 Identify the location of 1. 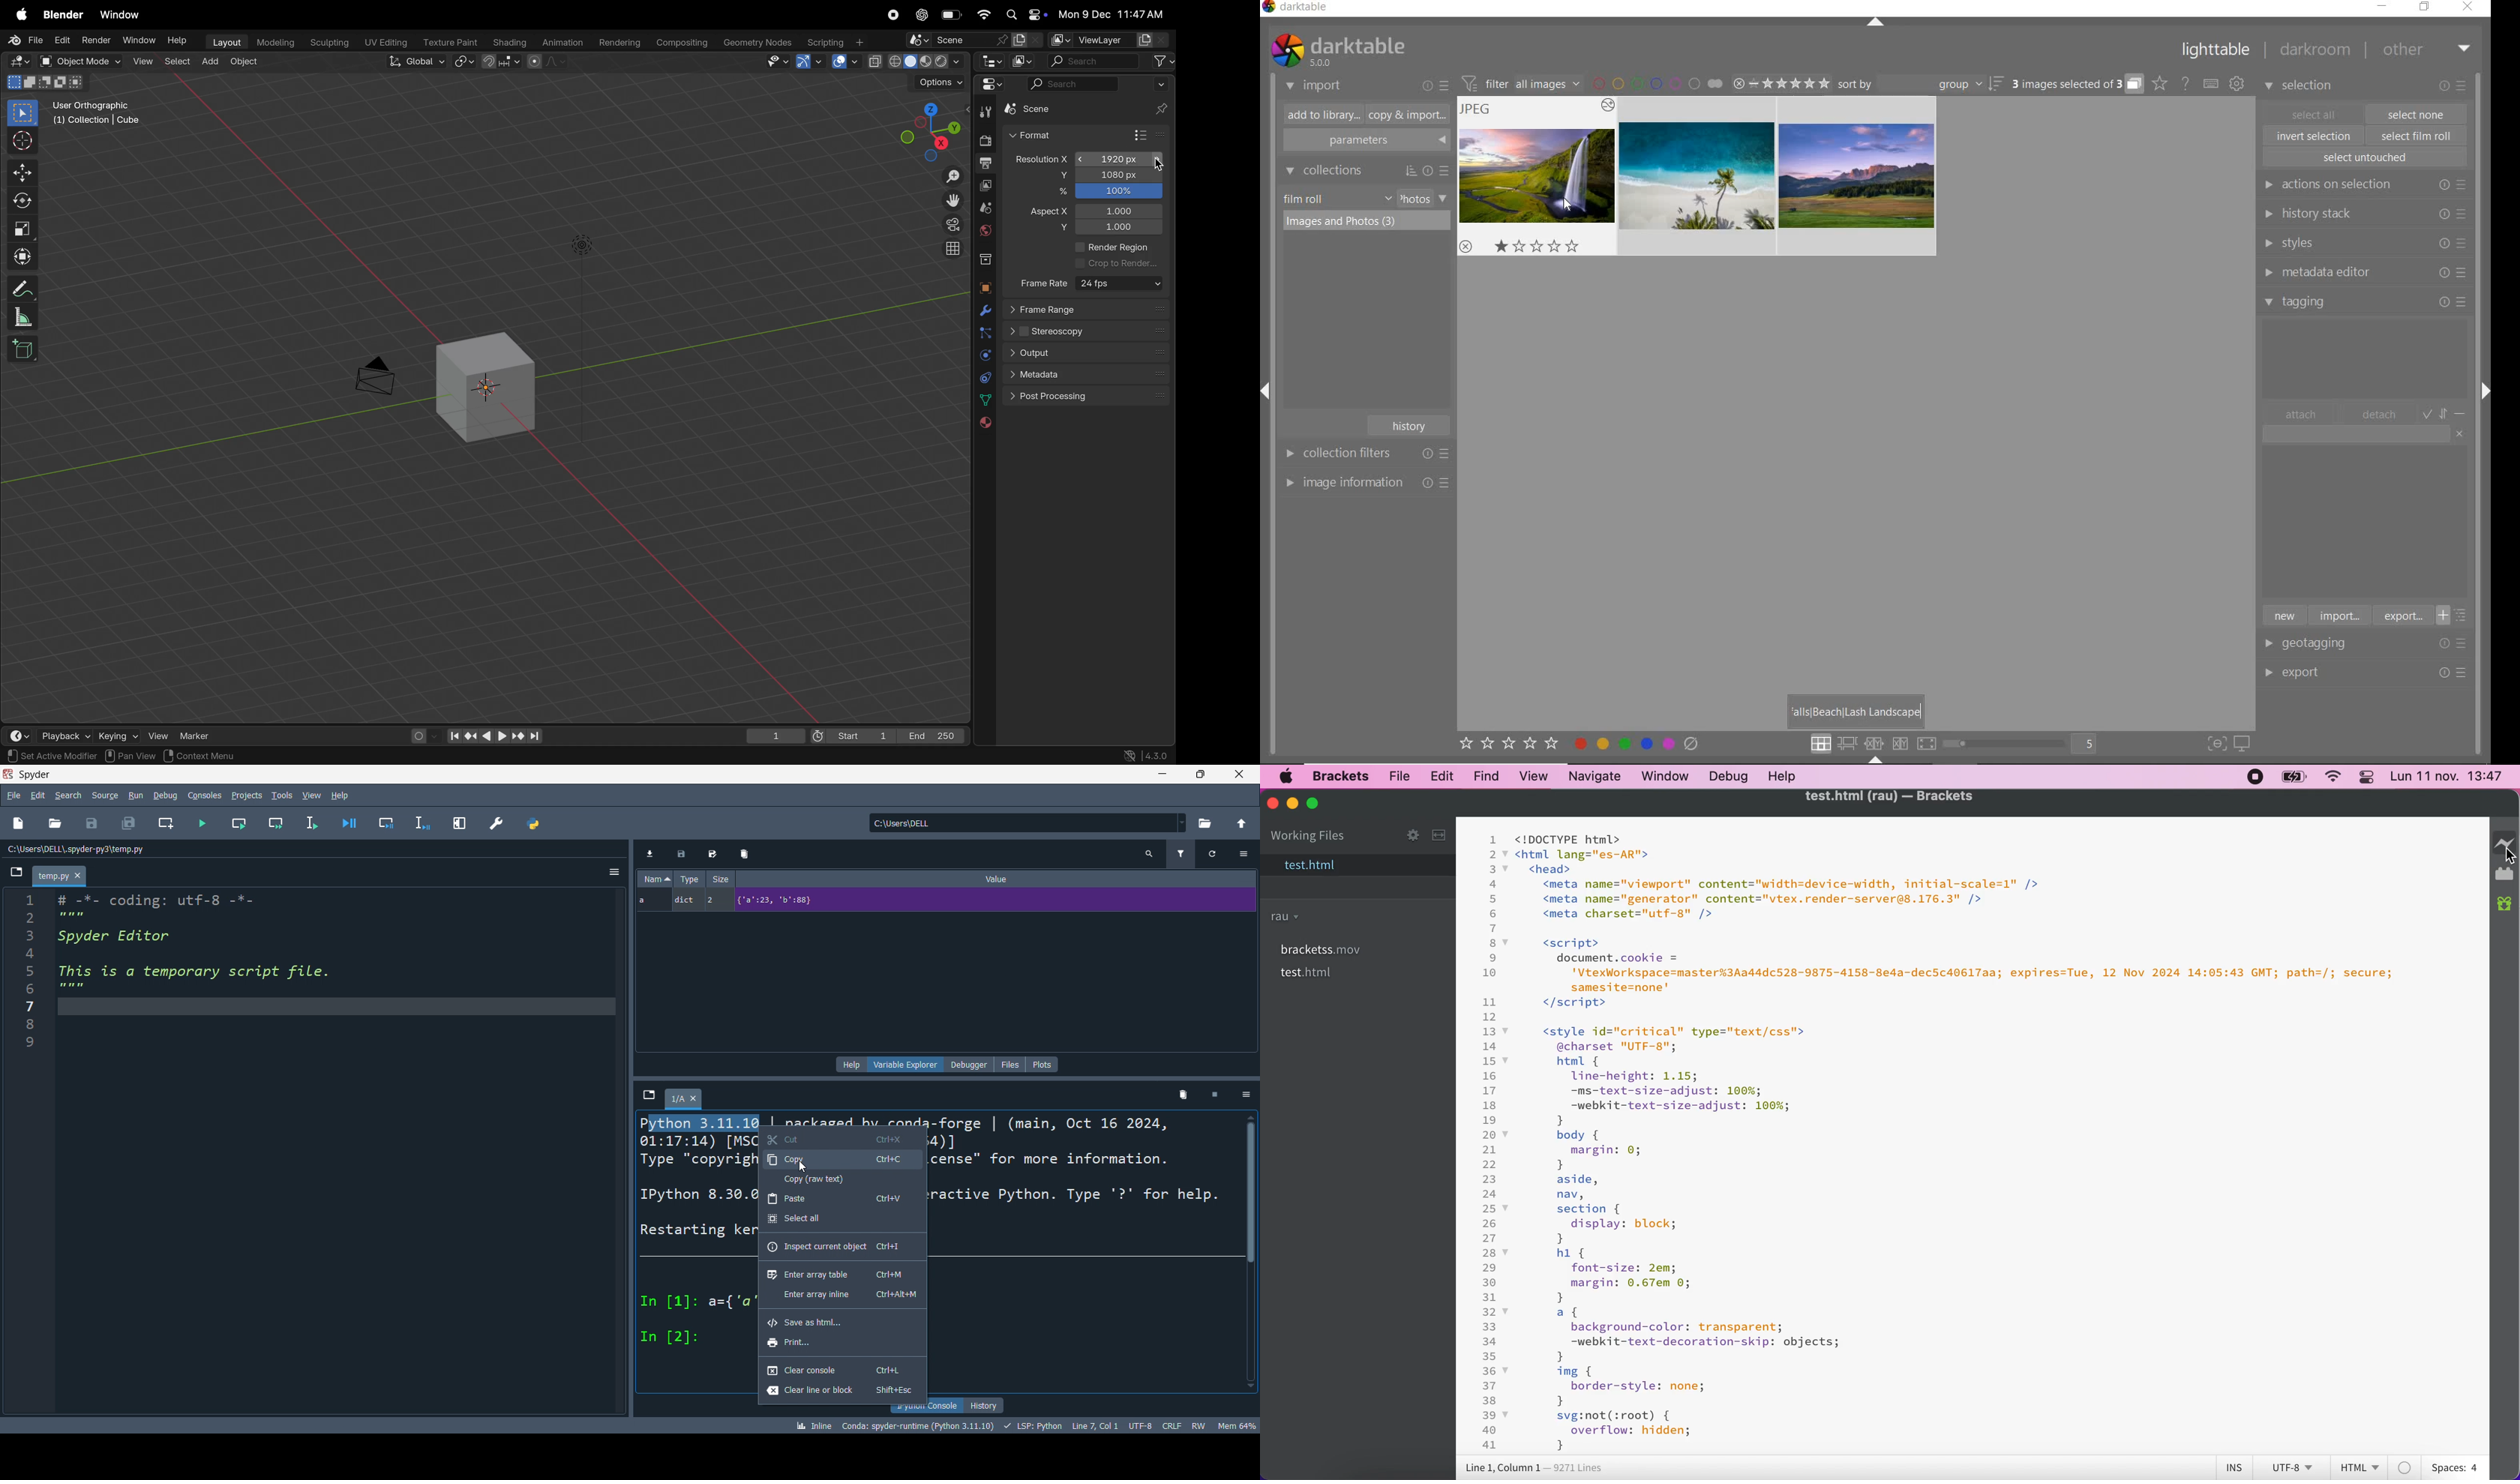
(770, 735).